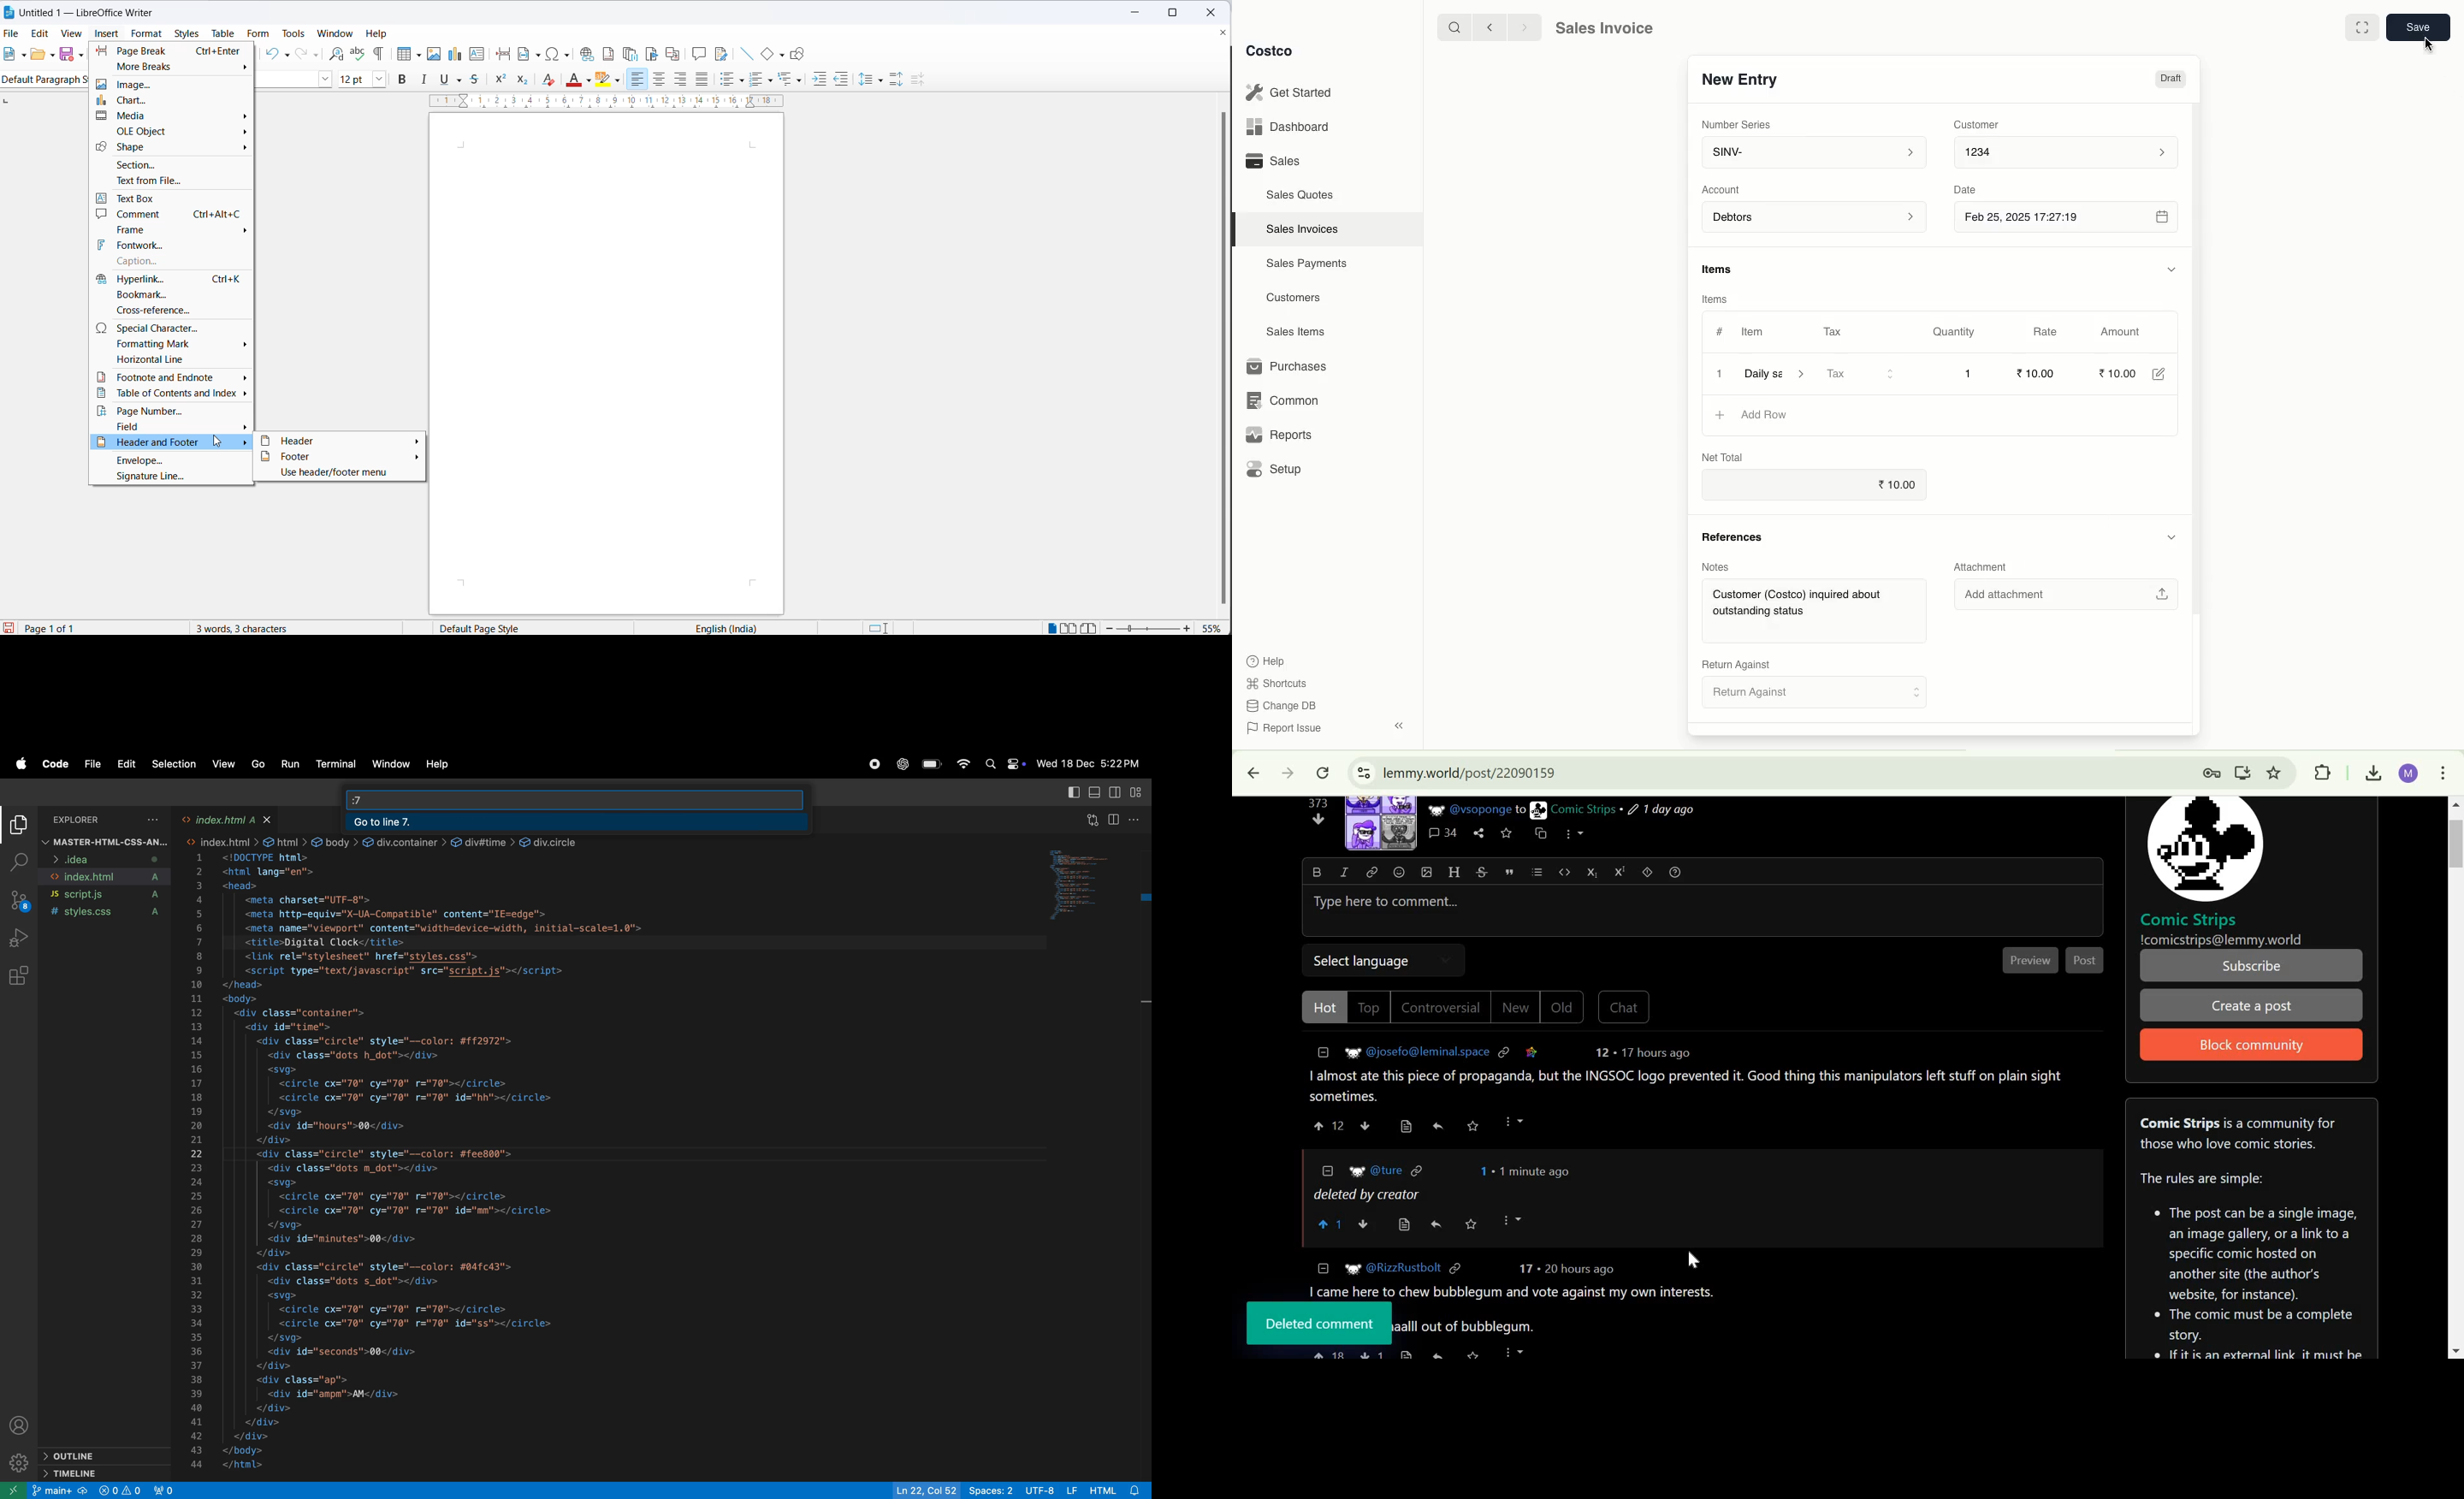  What do you see at coordinates (1716, 566) in the screenshot?
I see `Notes` at bounding box center [1716, 566].